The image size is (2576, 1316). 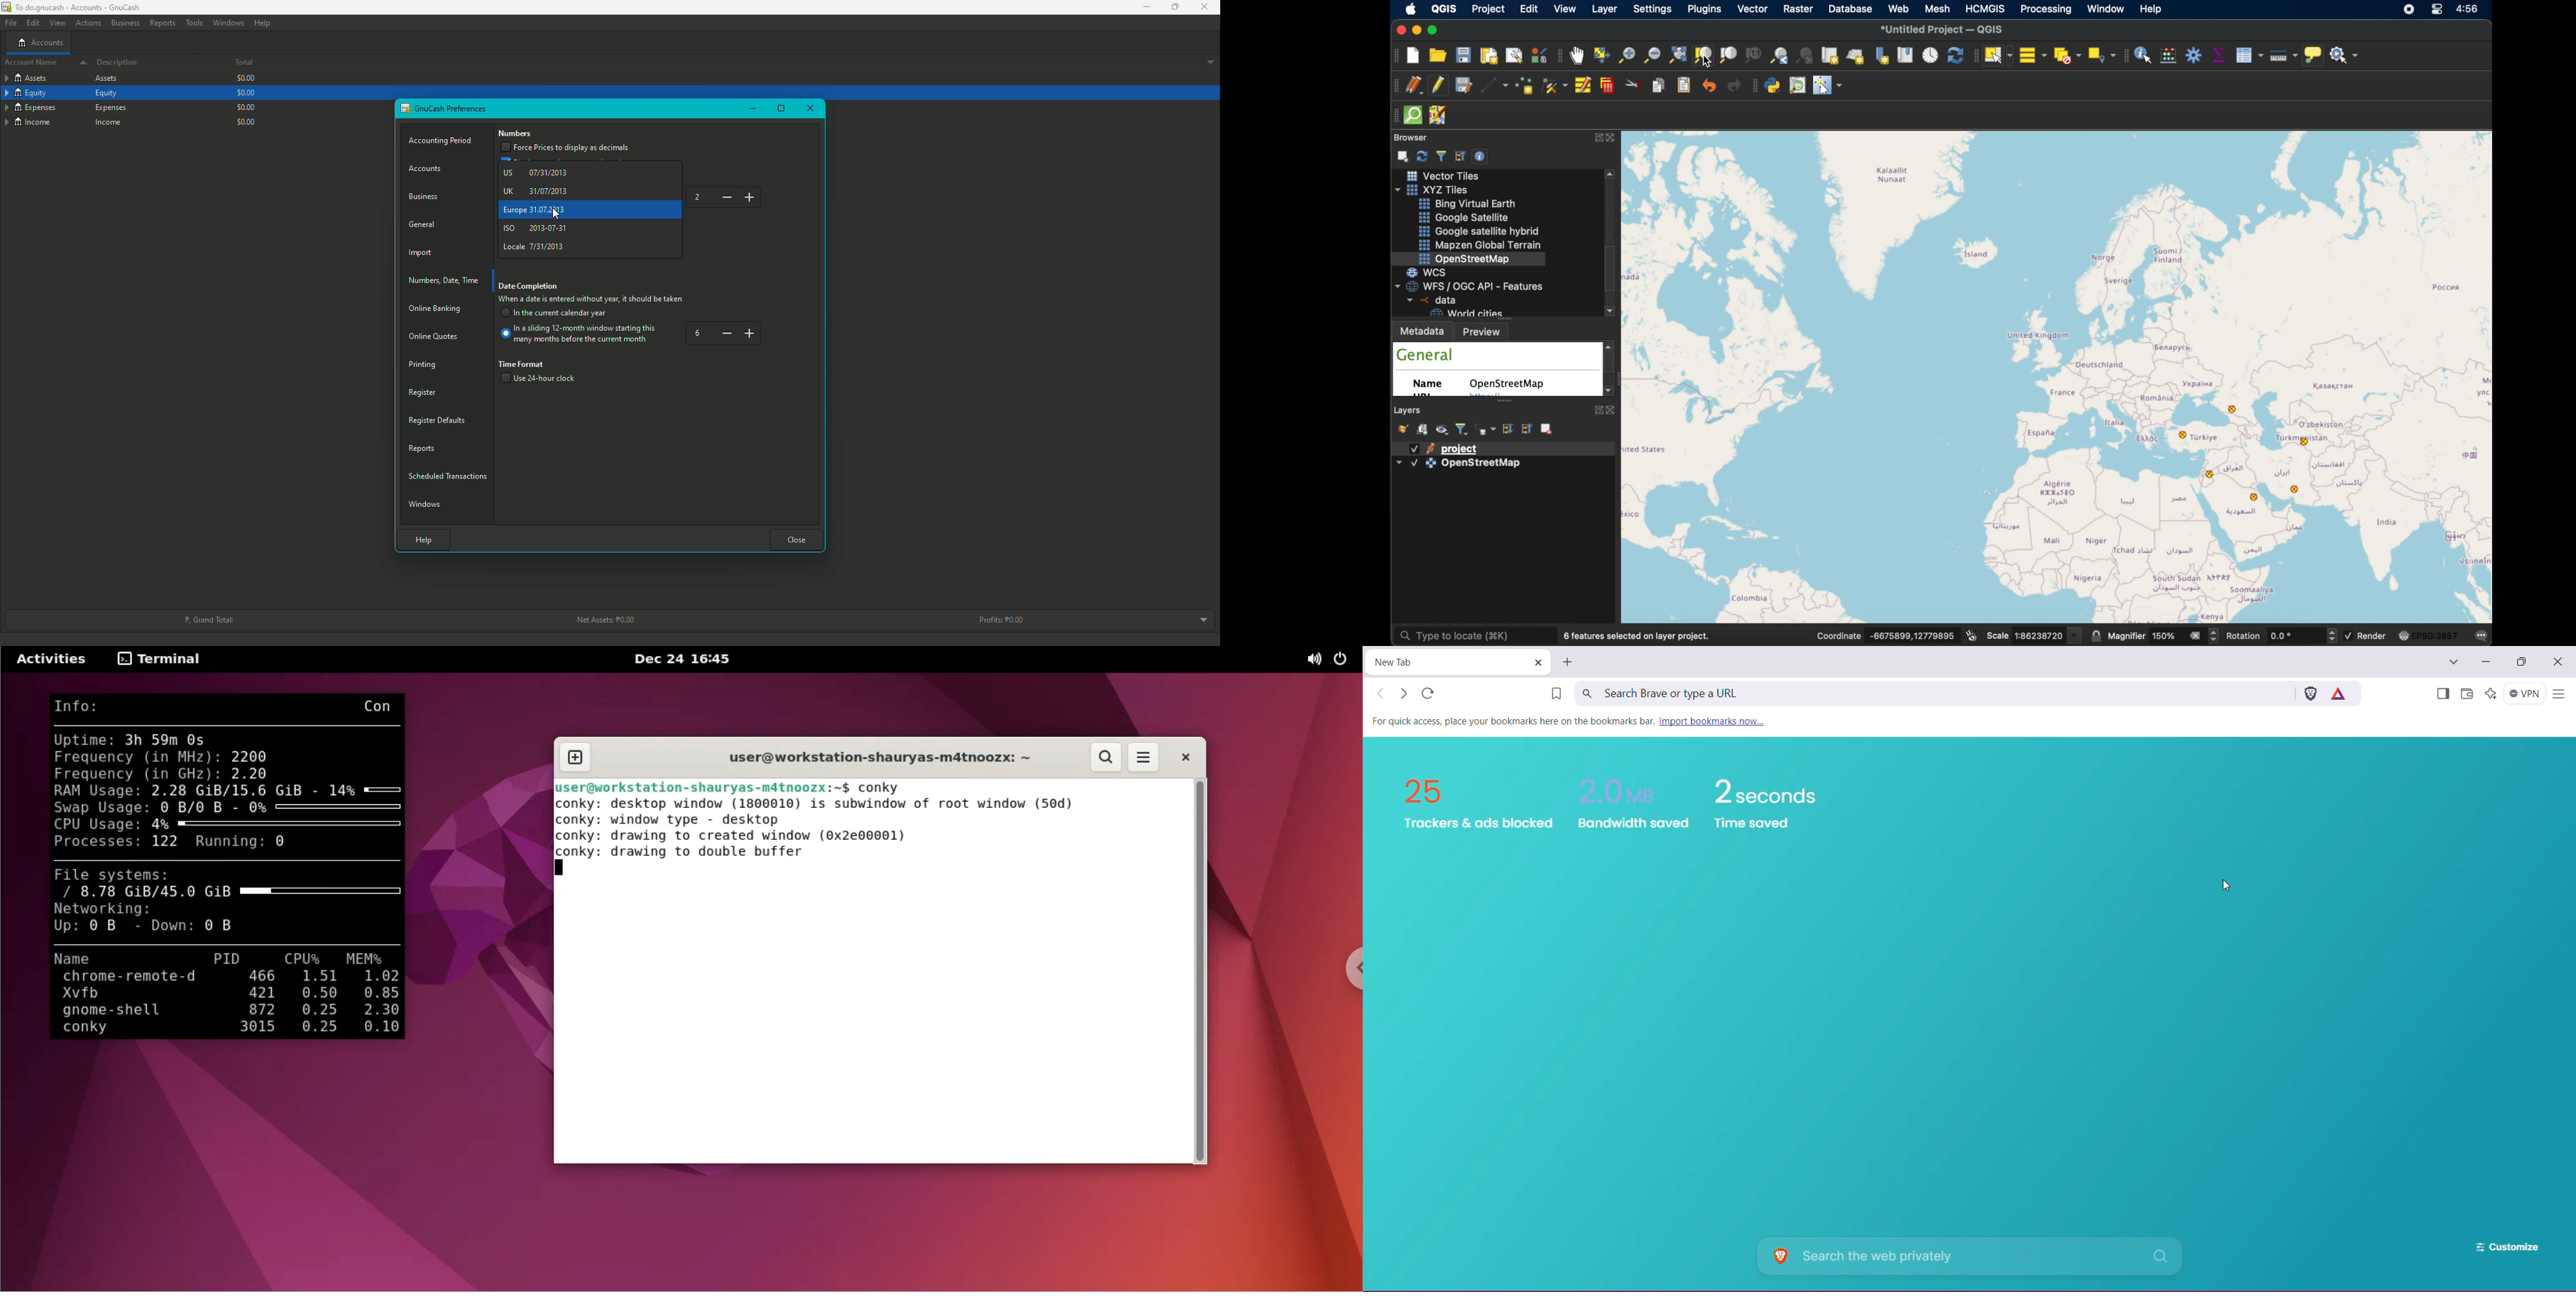 What do you see at coordinates (1142, 7) in the screenshot?
I see `Minimize` at bounding box center [1142, 7].